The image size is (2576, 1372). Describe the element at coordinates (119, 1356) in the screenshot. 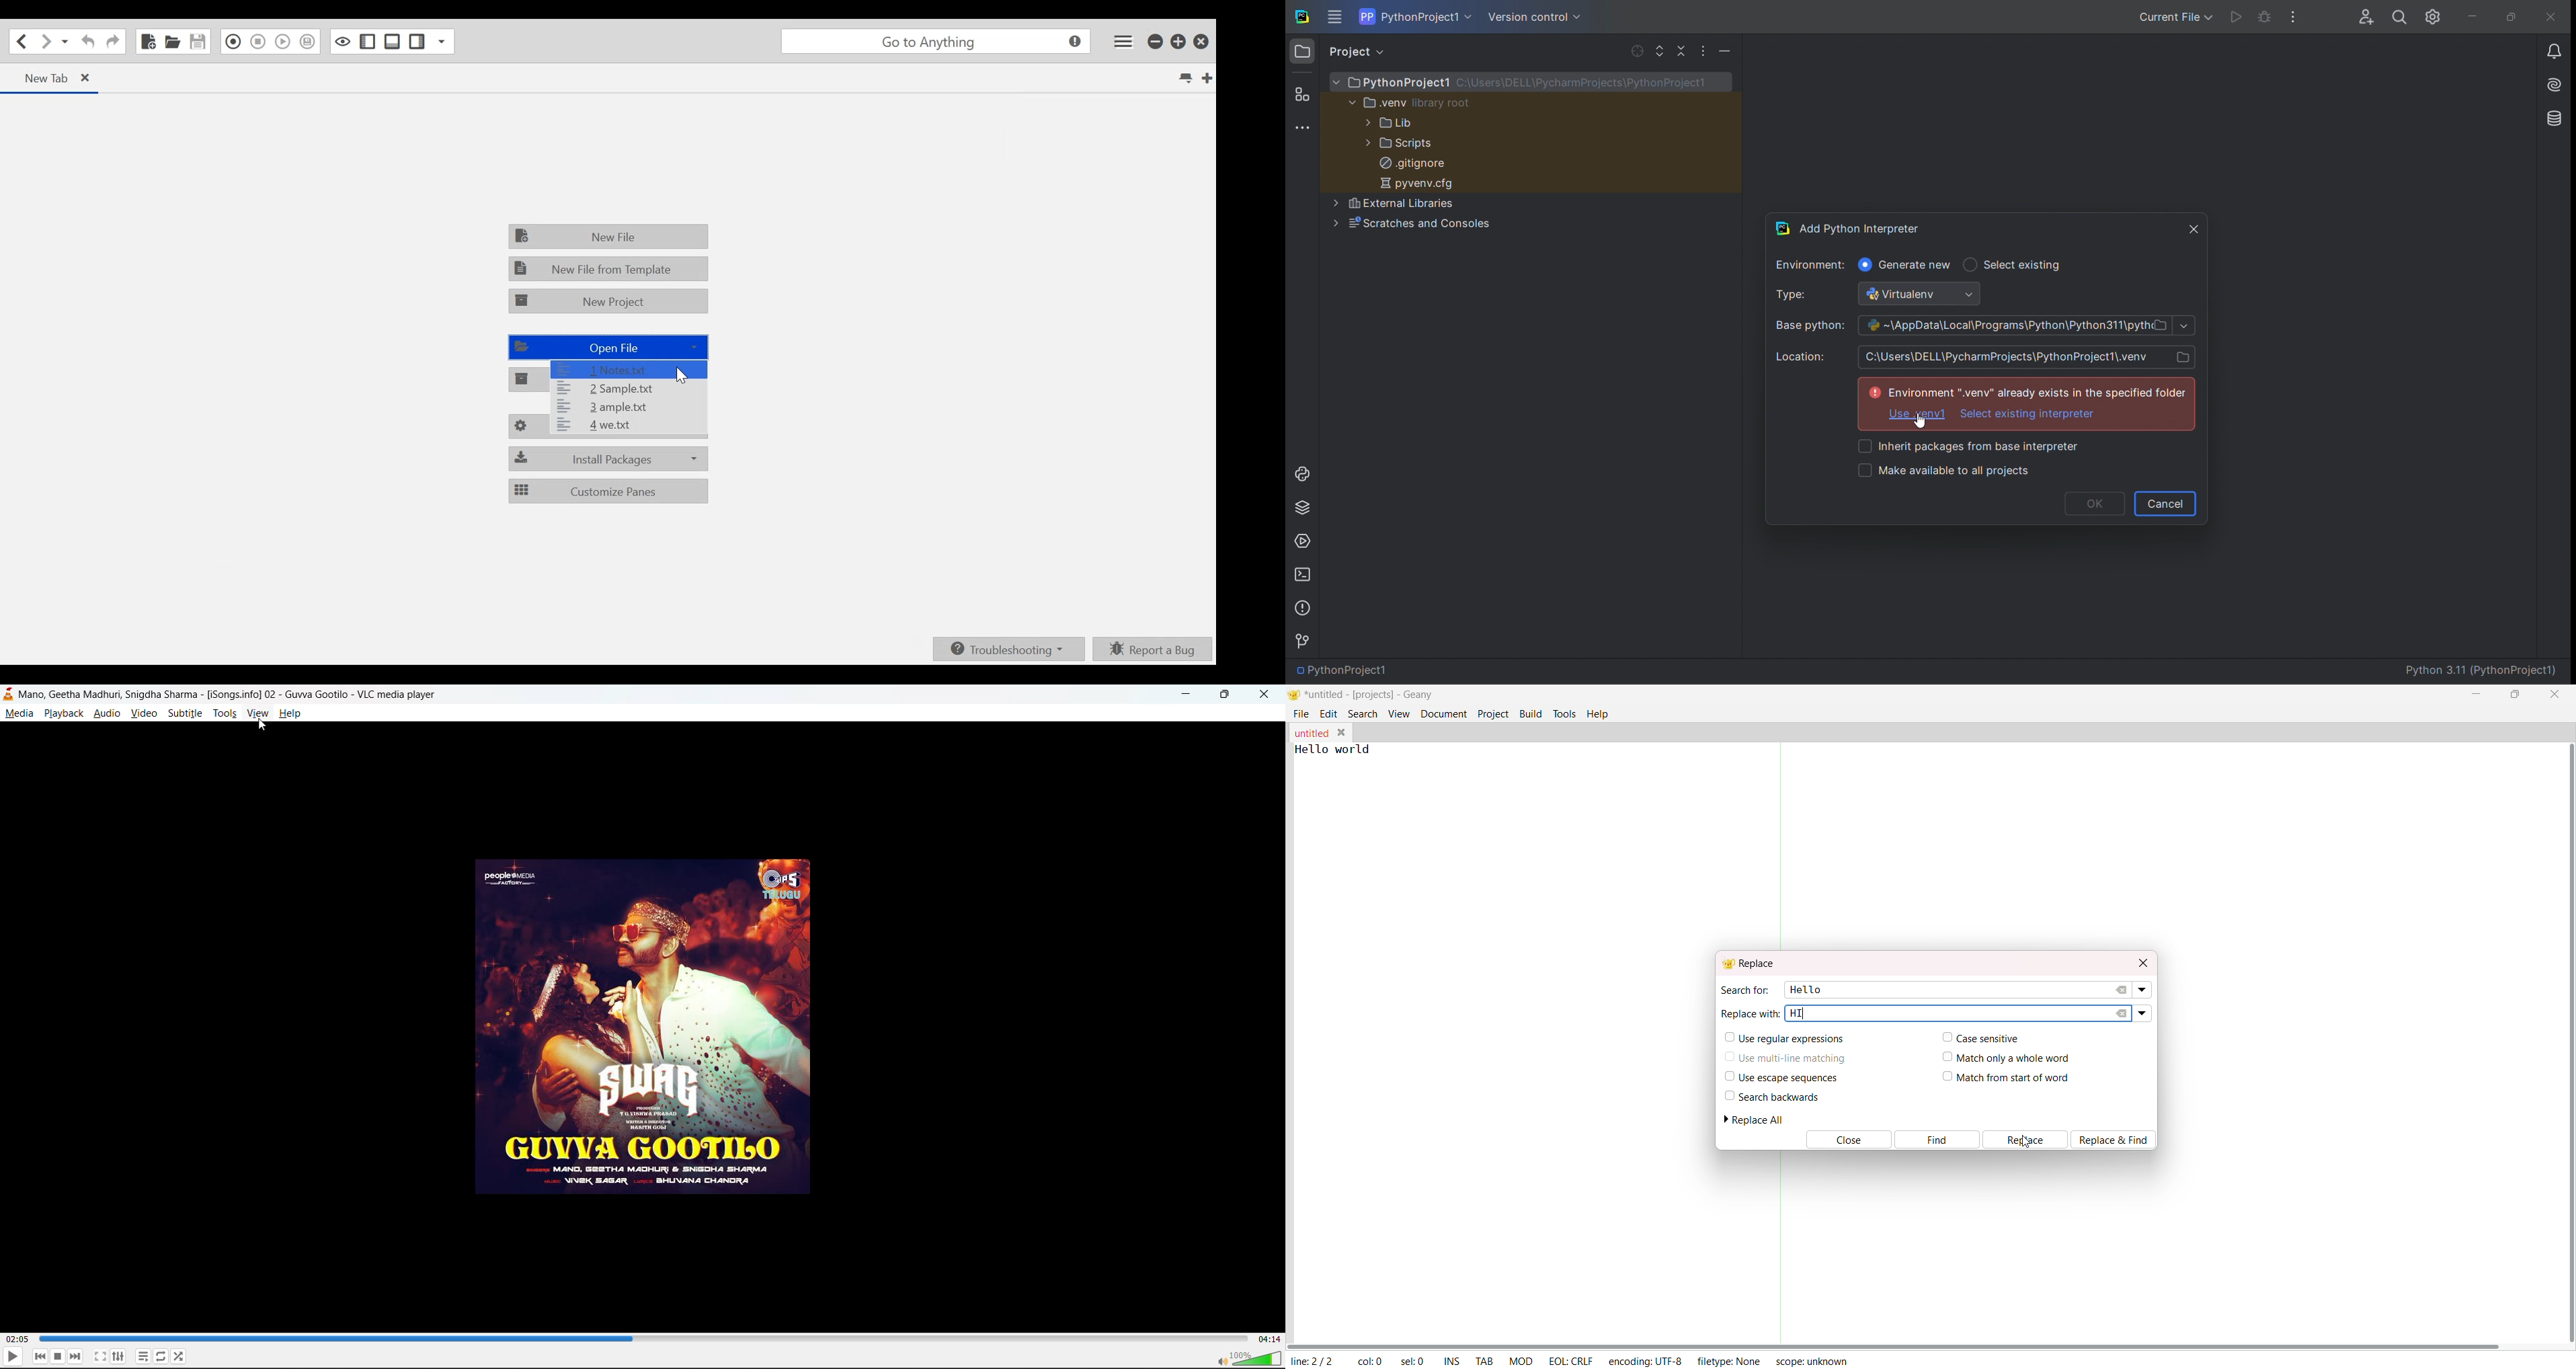

I see `settings` at that location.